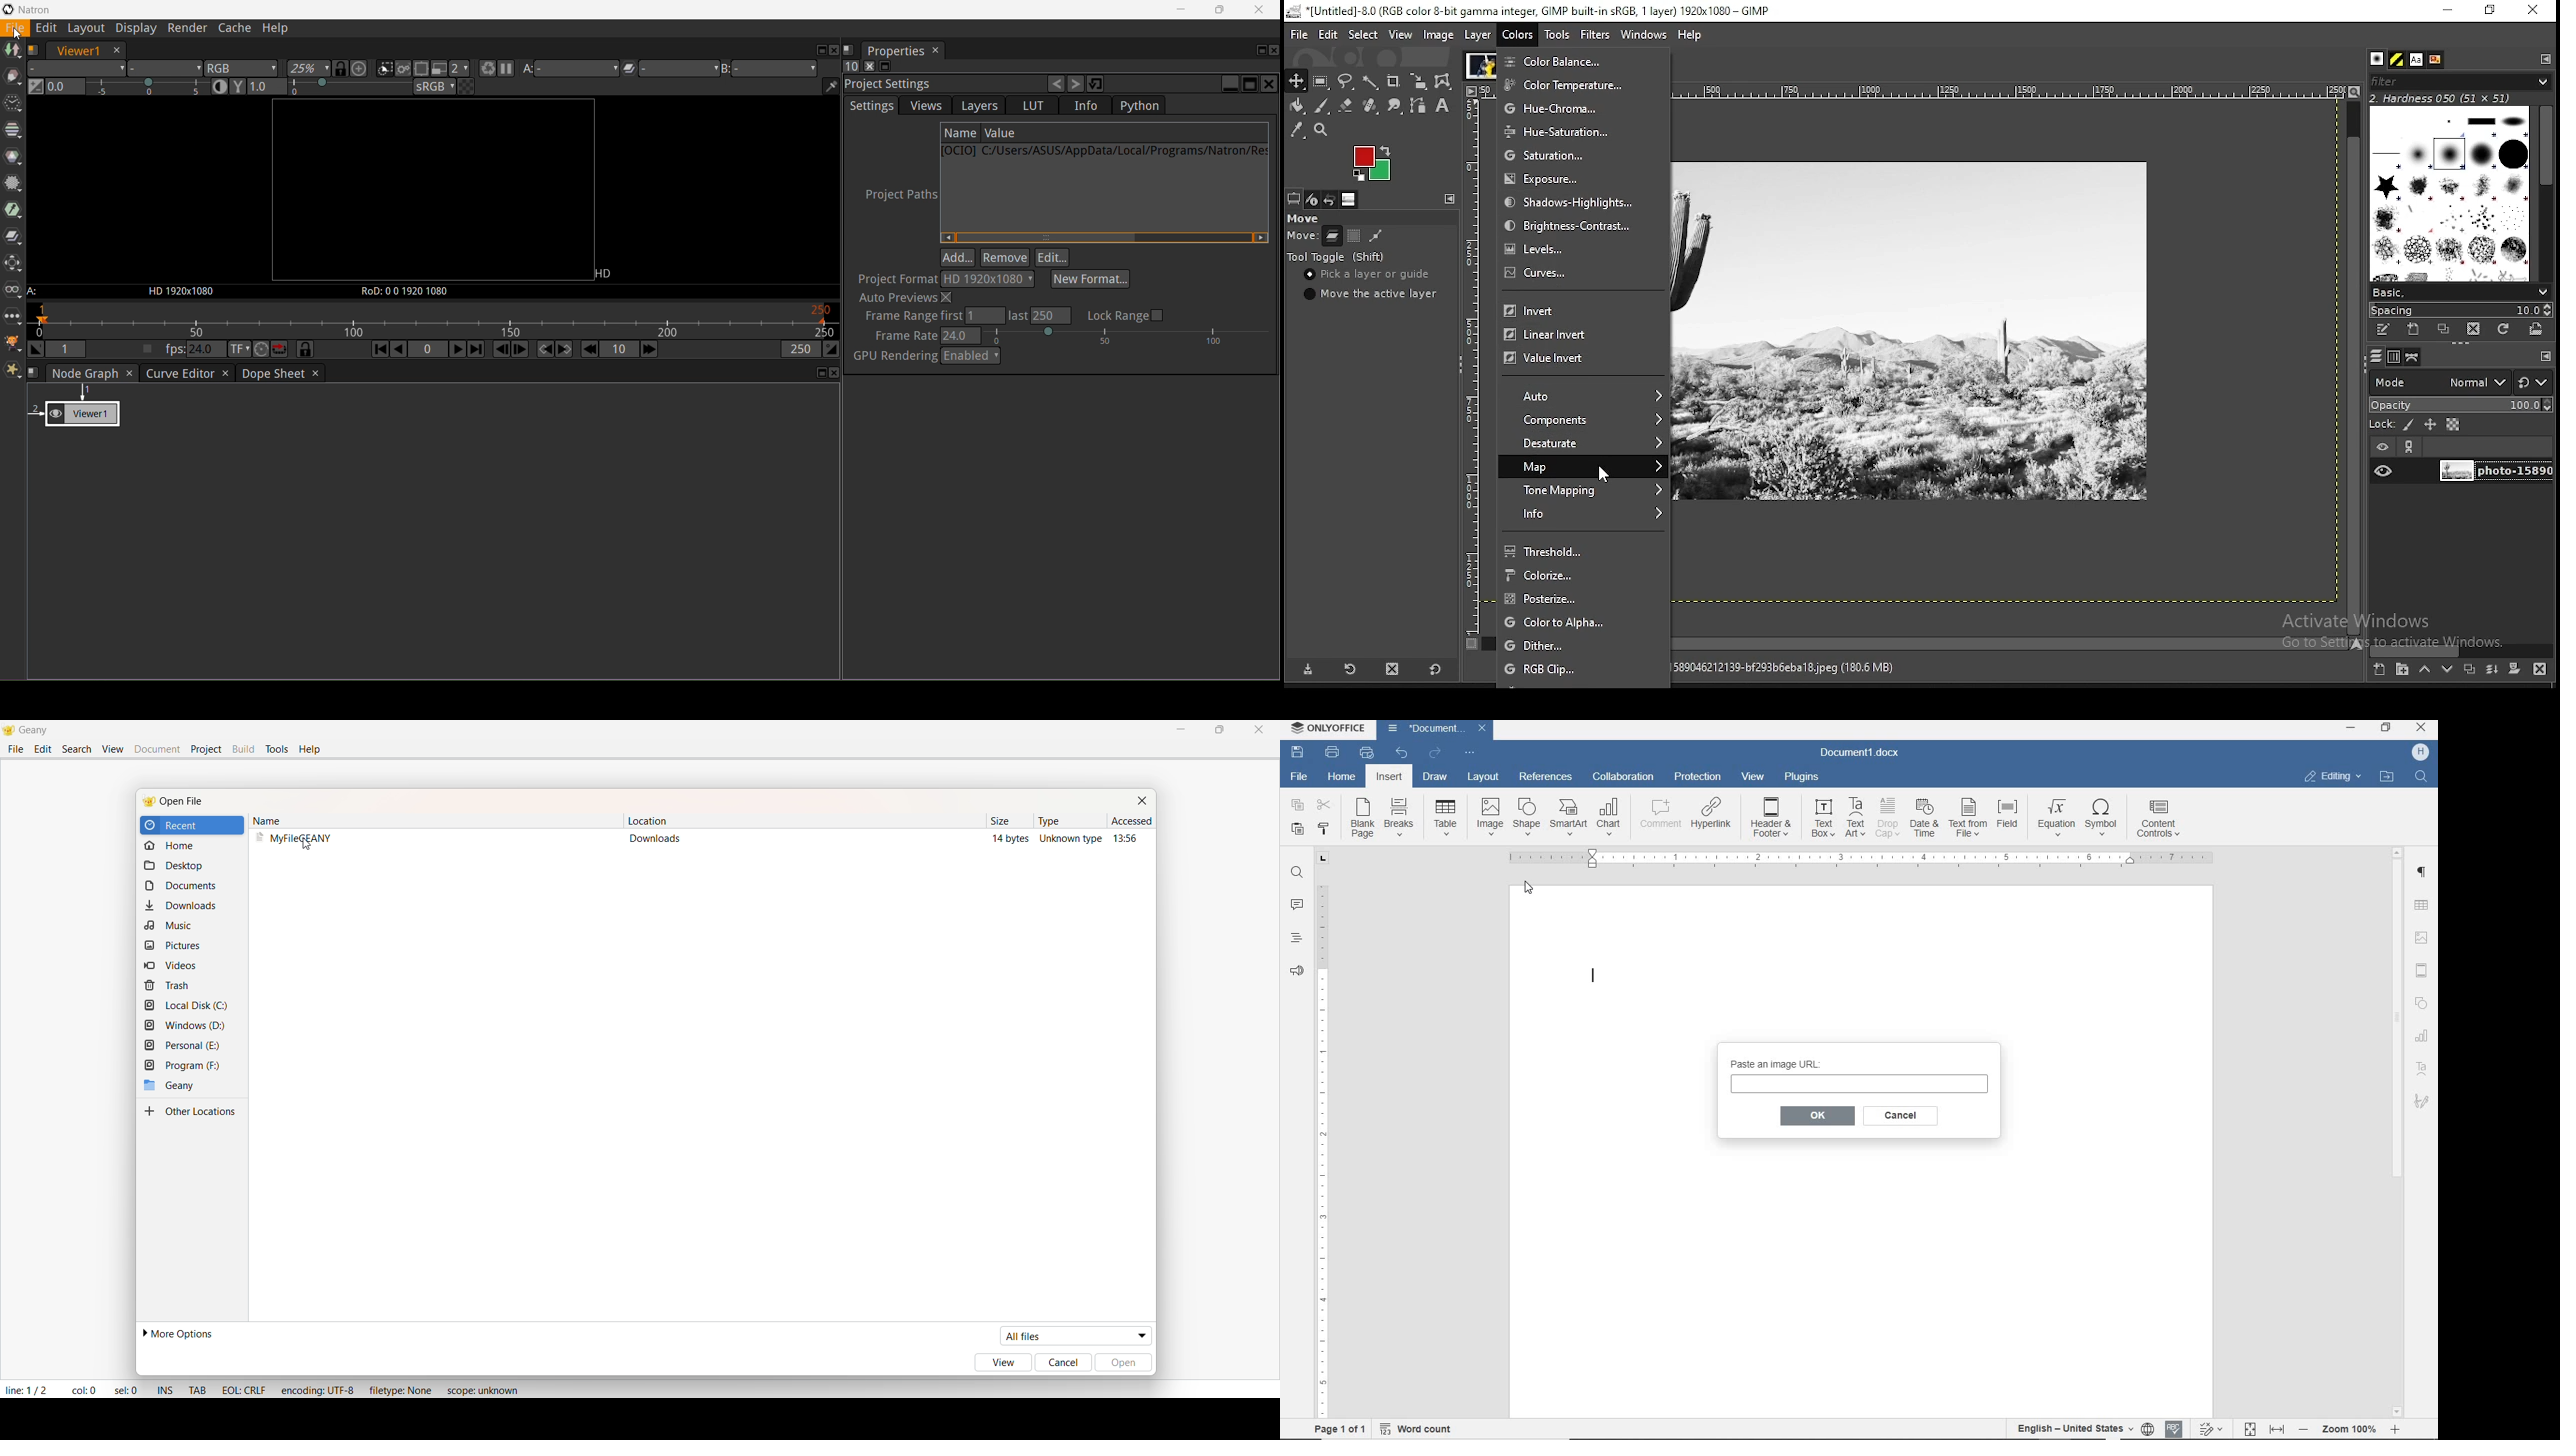 This screenshot has width=2576, height=1456. I want to click on hyperlink, so click(1711, 816).